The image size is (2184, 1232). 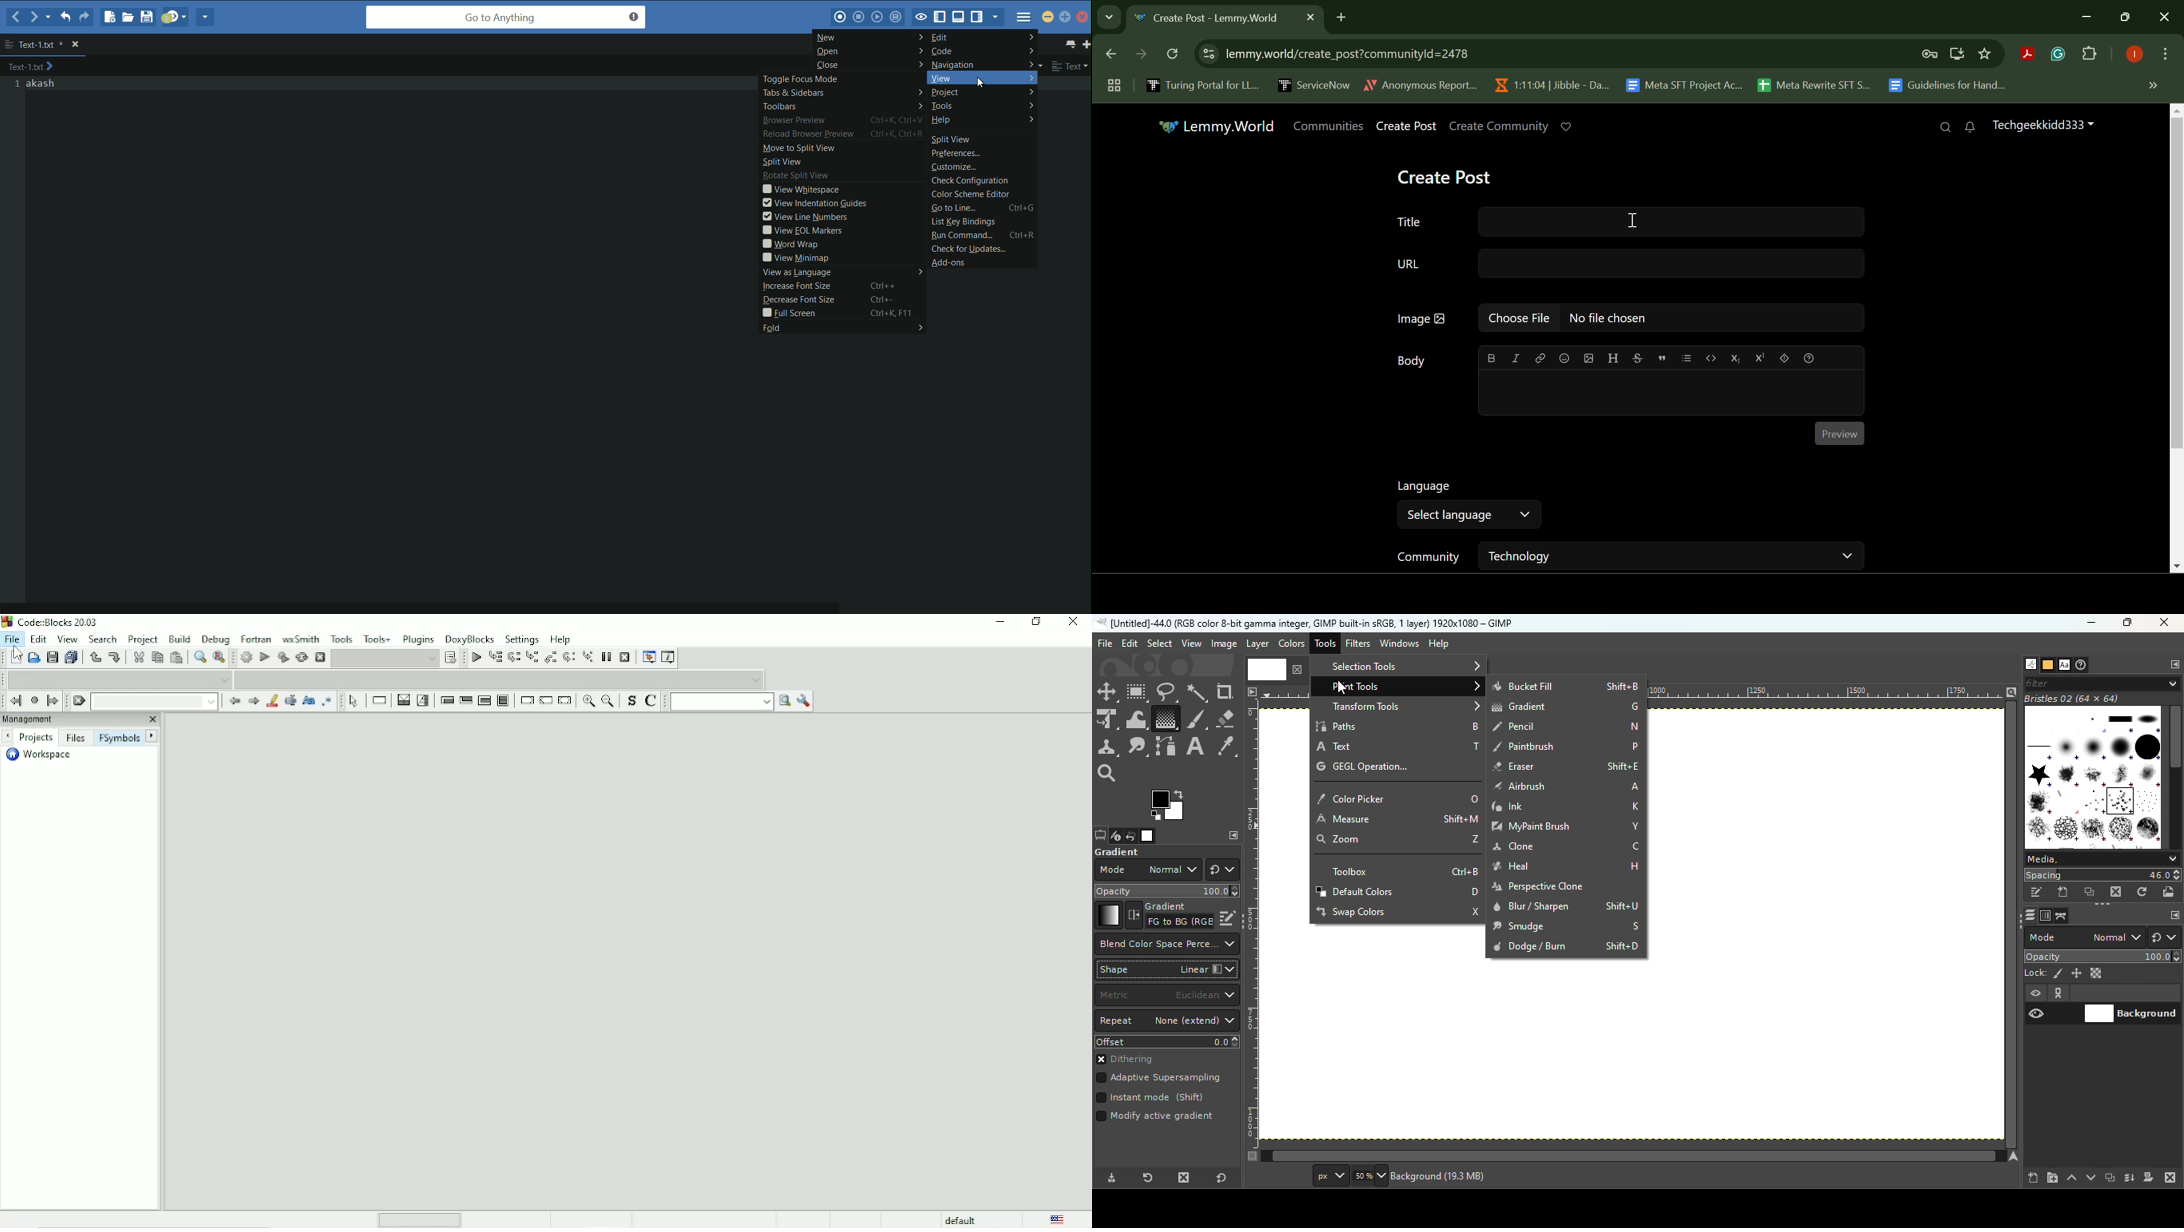 What do you see at coordinates (355, 701) in the screenshot?
I see `Select` at bounding box center [355, 701].